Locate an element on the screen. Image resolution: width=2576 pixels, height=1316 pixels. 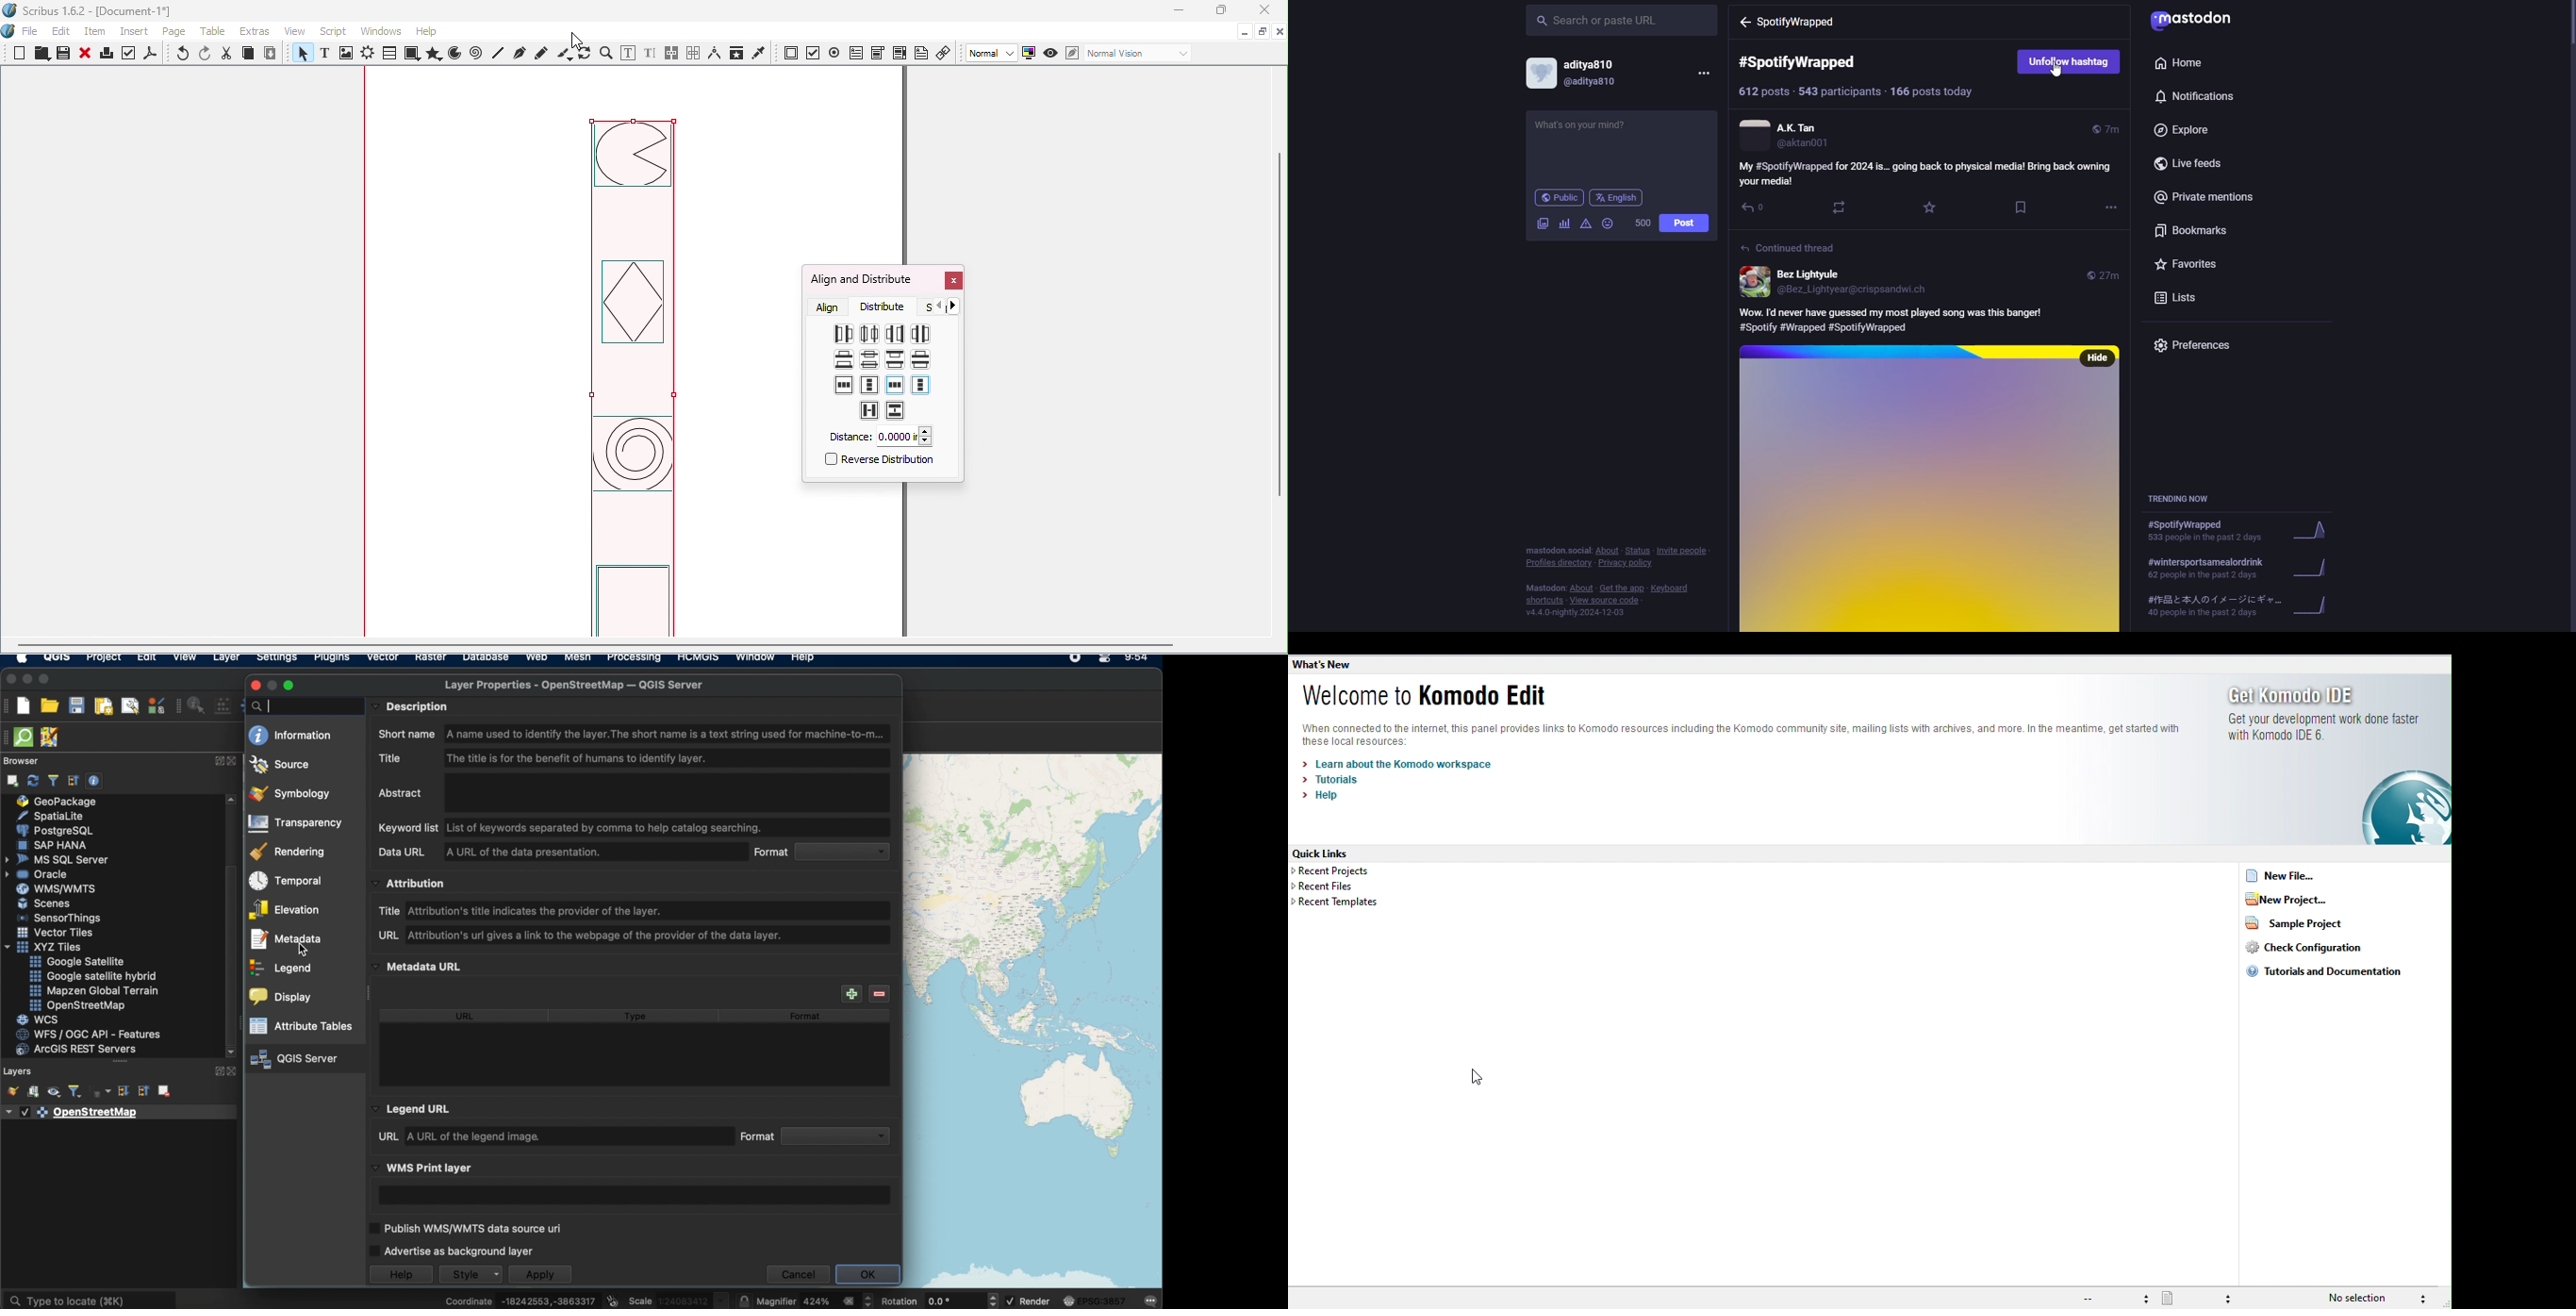
Make horizontal gaps between and sides of page equal is located at coordinates (845, 385).